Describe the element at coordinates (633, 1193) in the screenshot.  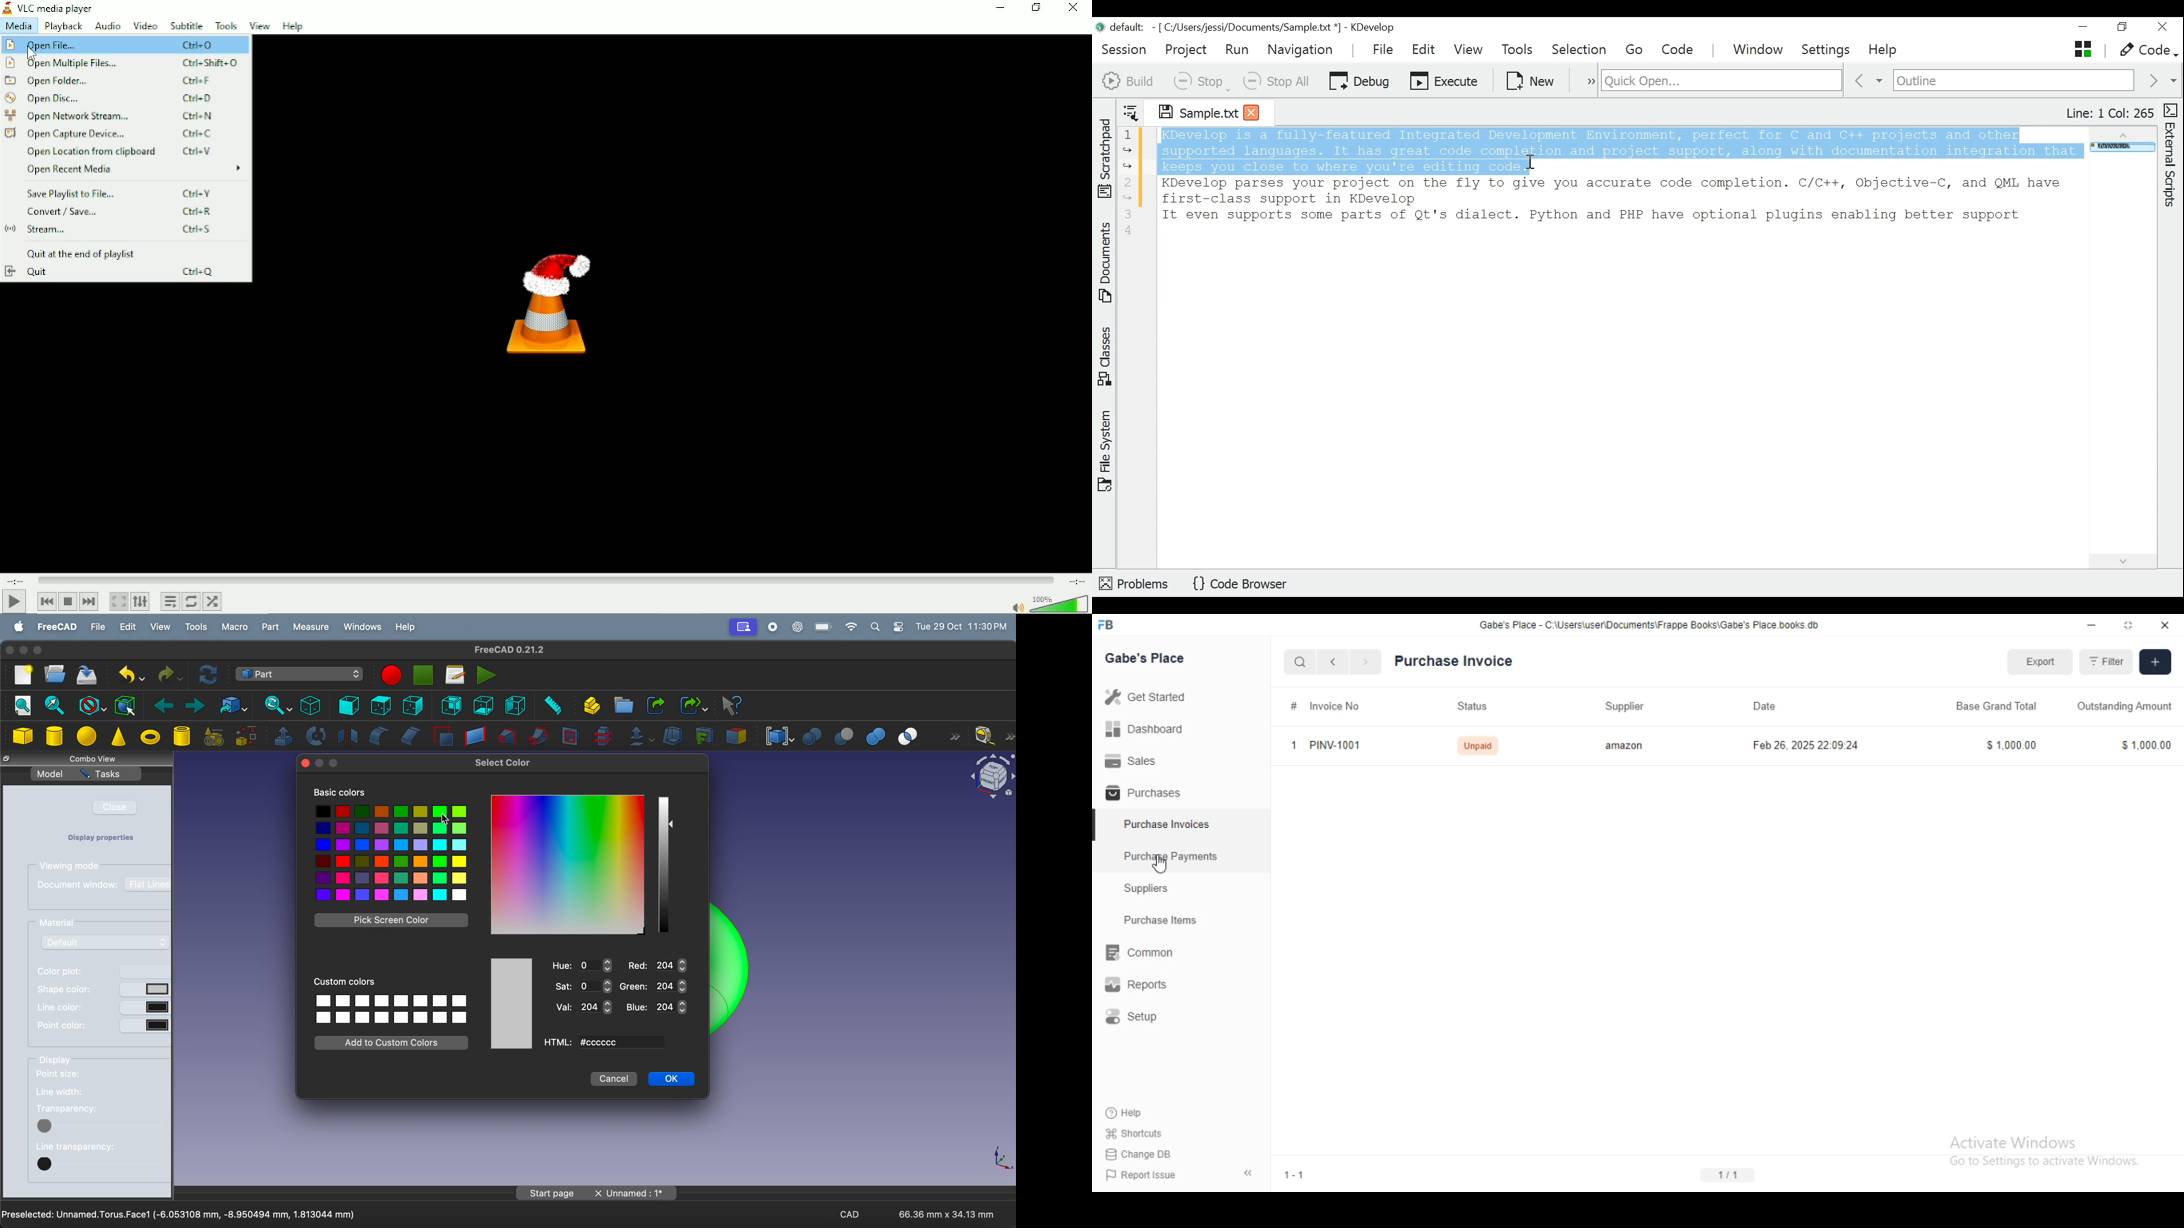
I see `Unnamed: 1` at that location.